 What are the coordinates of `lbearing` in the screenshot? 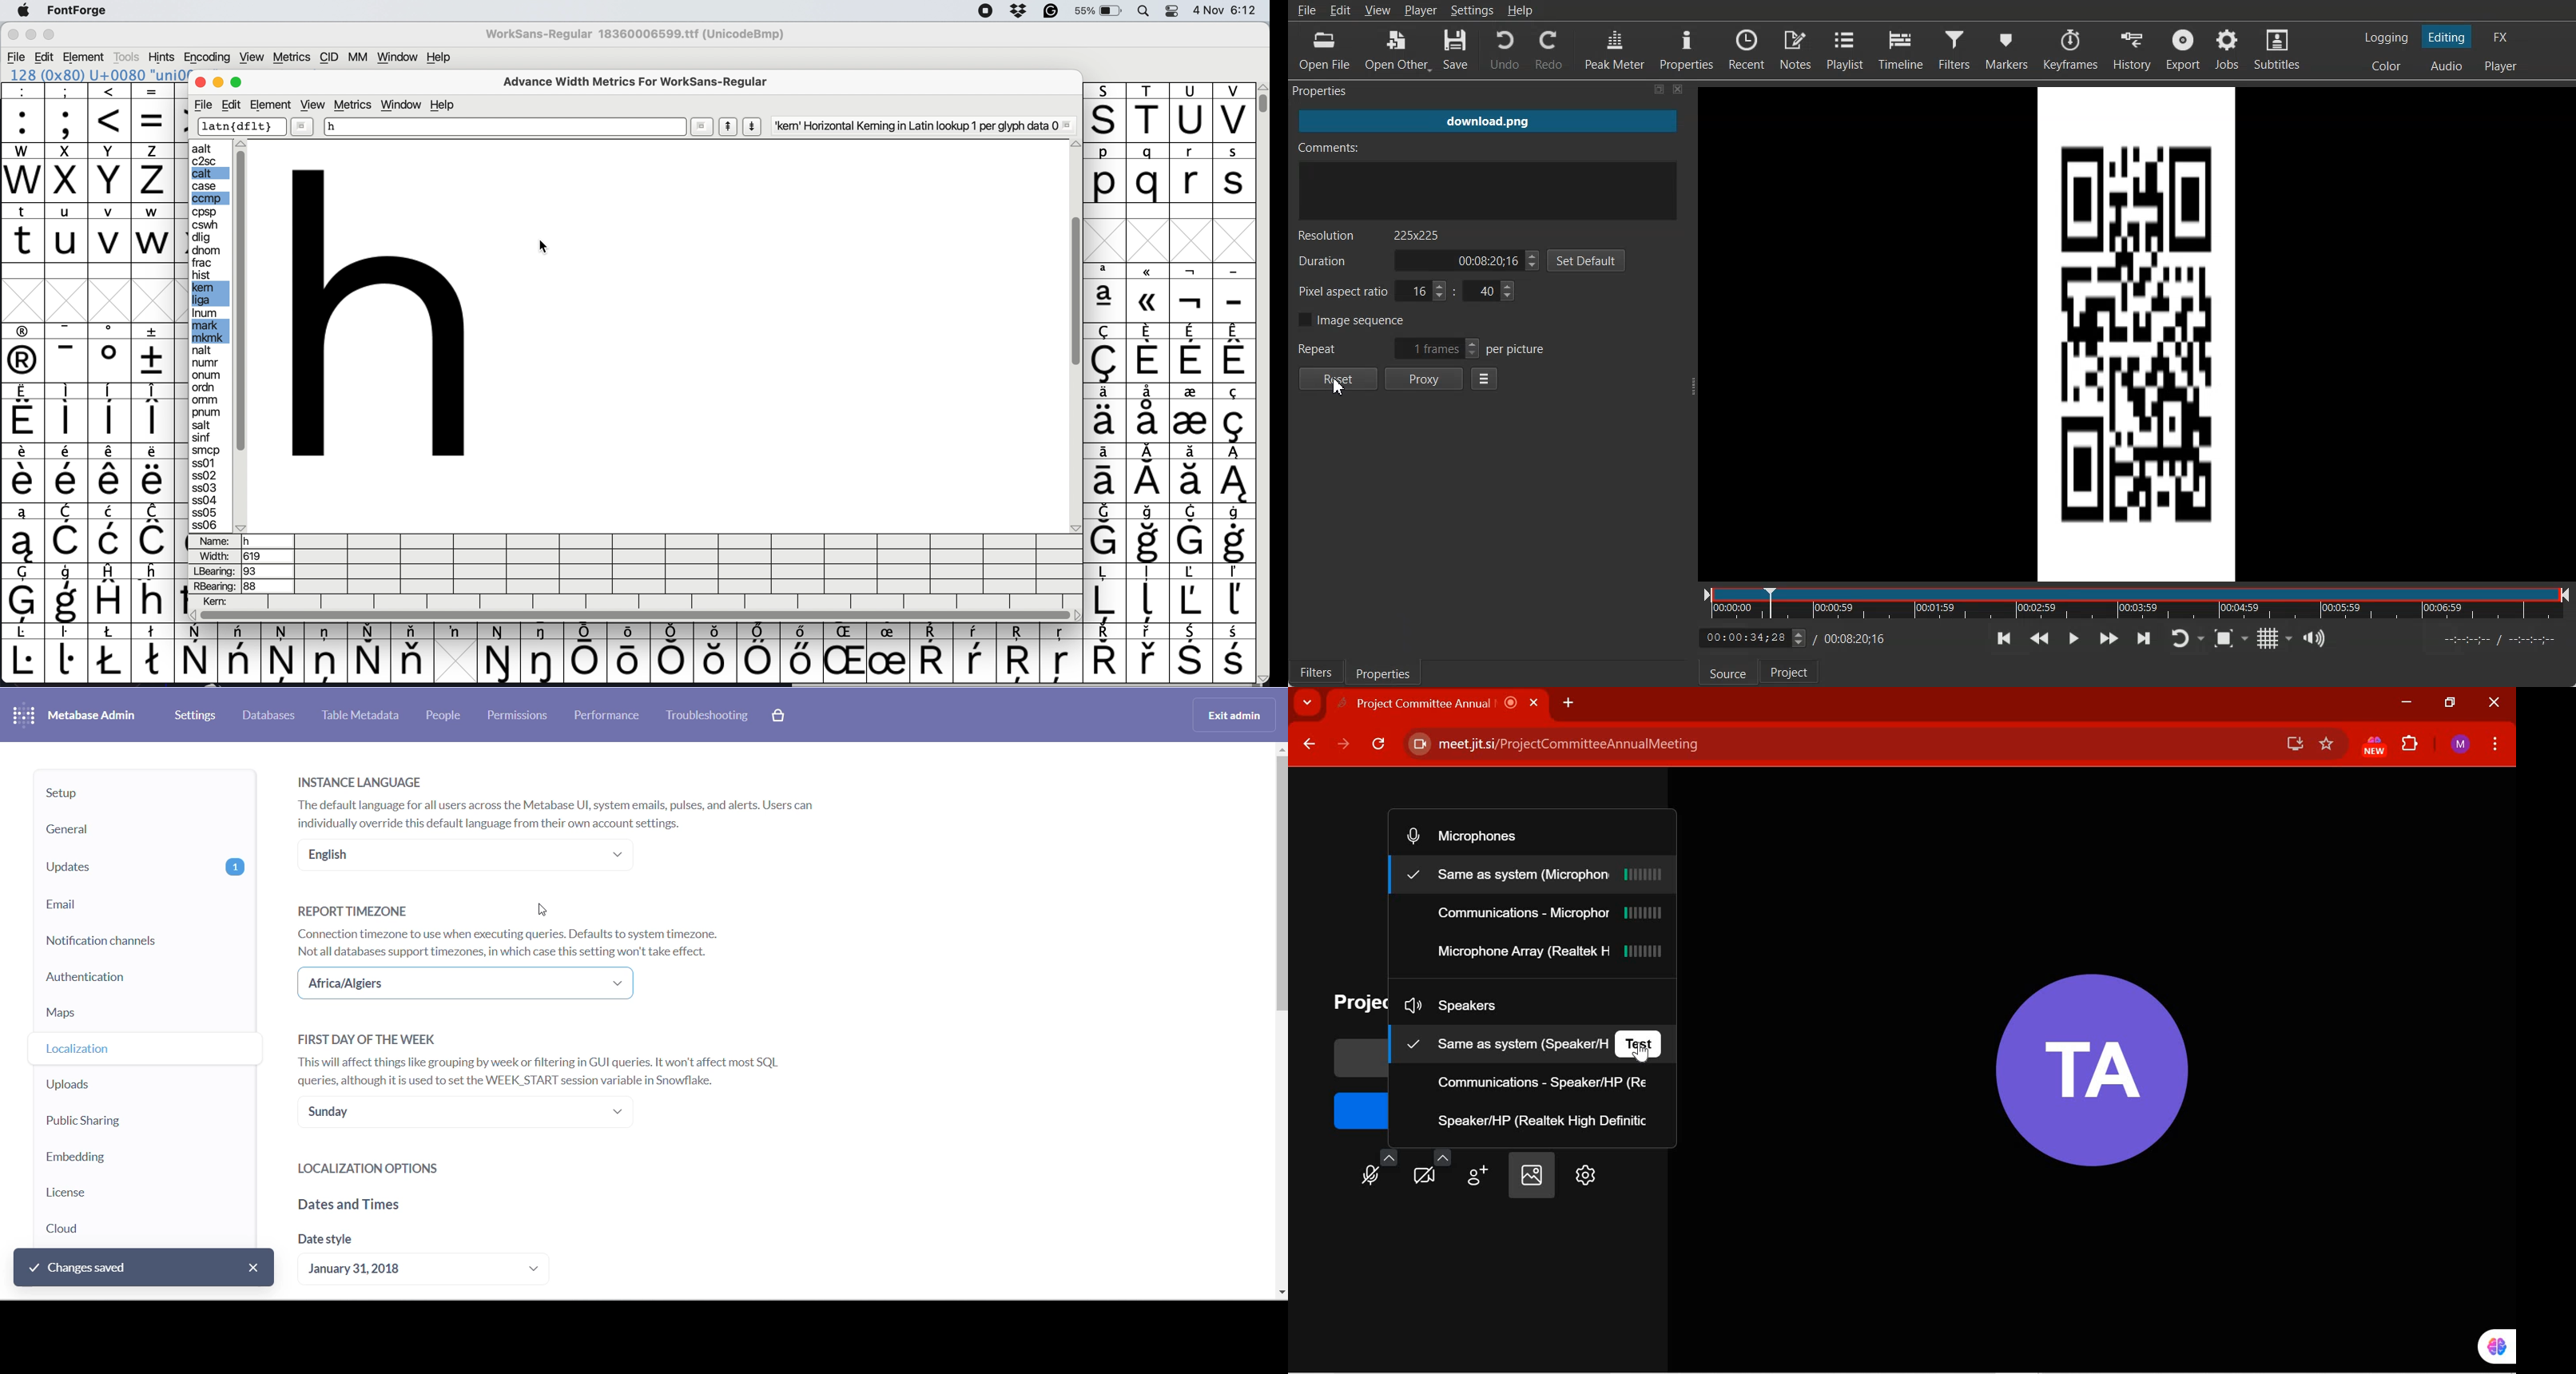 It's located at (231, 571).